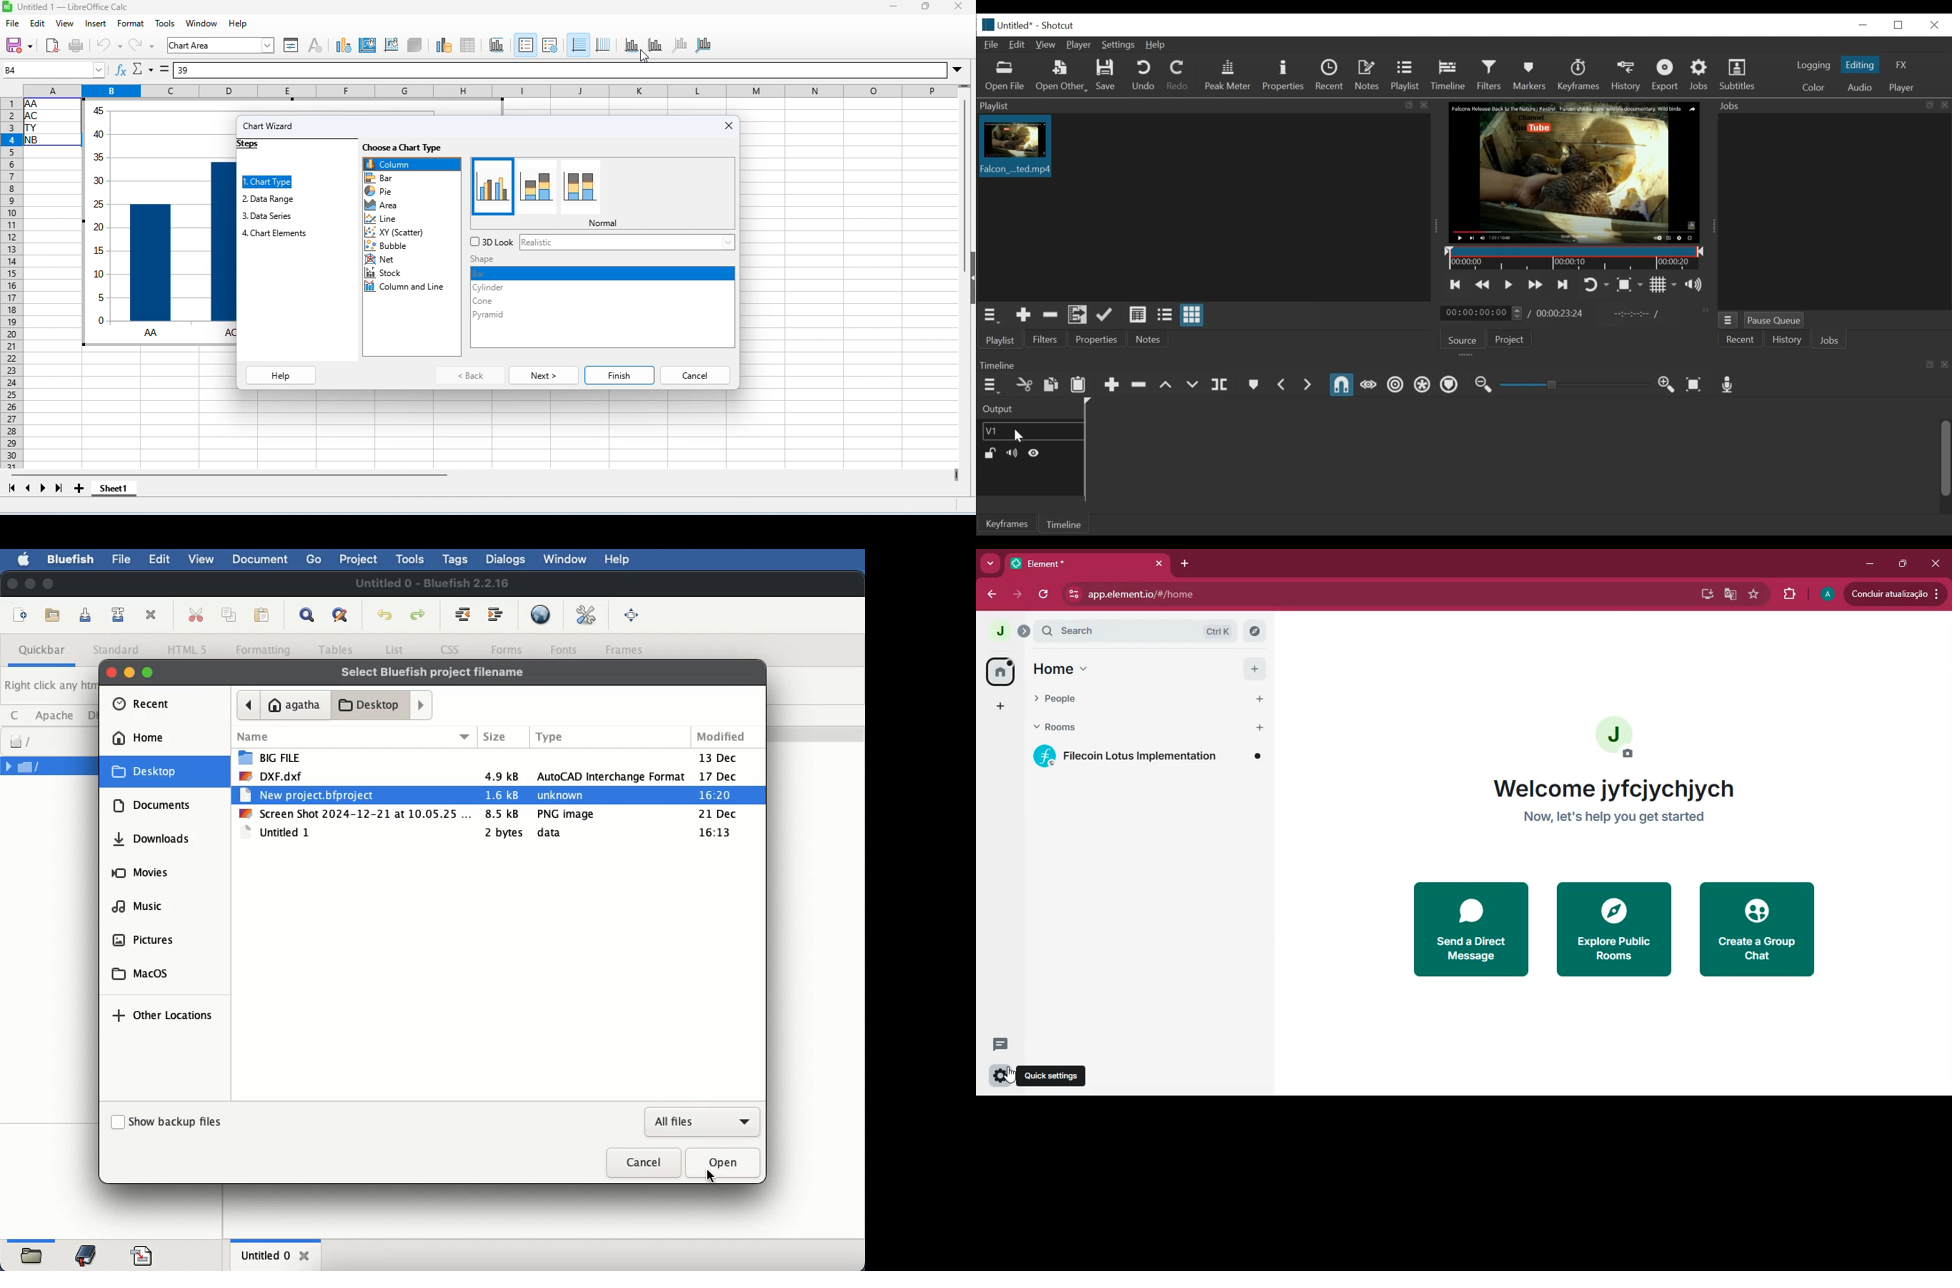  I want to click on Audio, so click(1858, 86).